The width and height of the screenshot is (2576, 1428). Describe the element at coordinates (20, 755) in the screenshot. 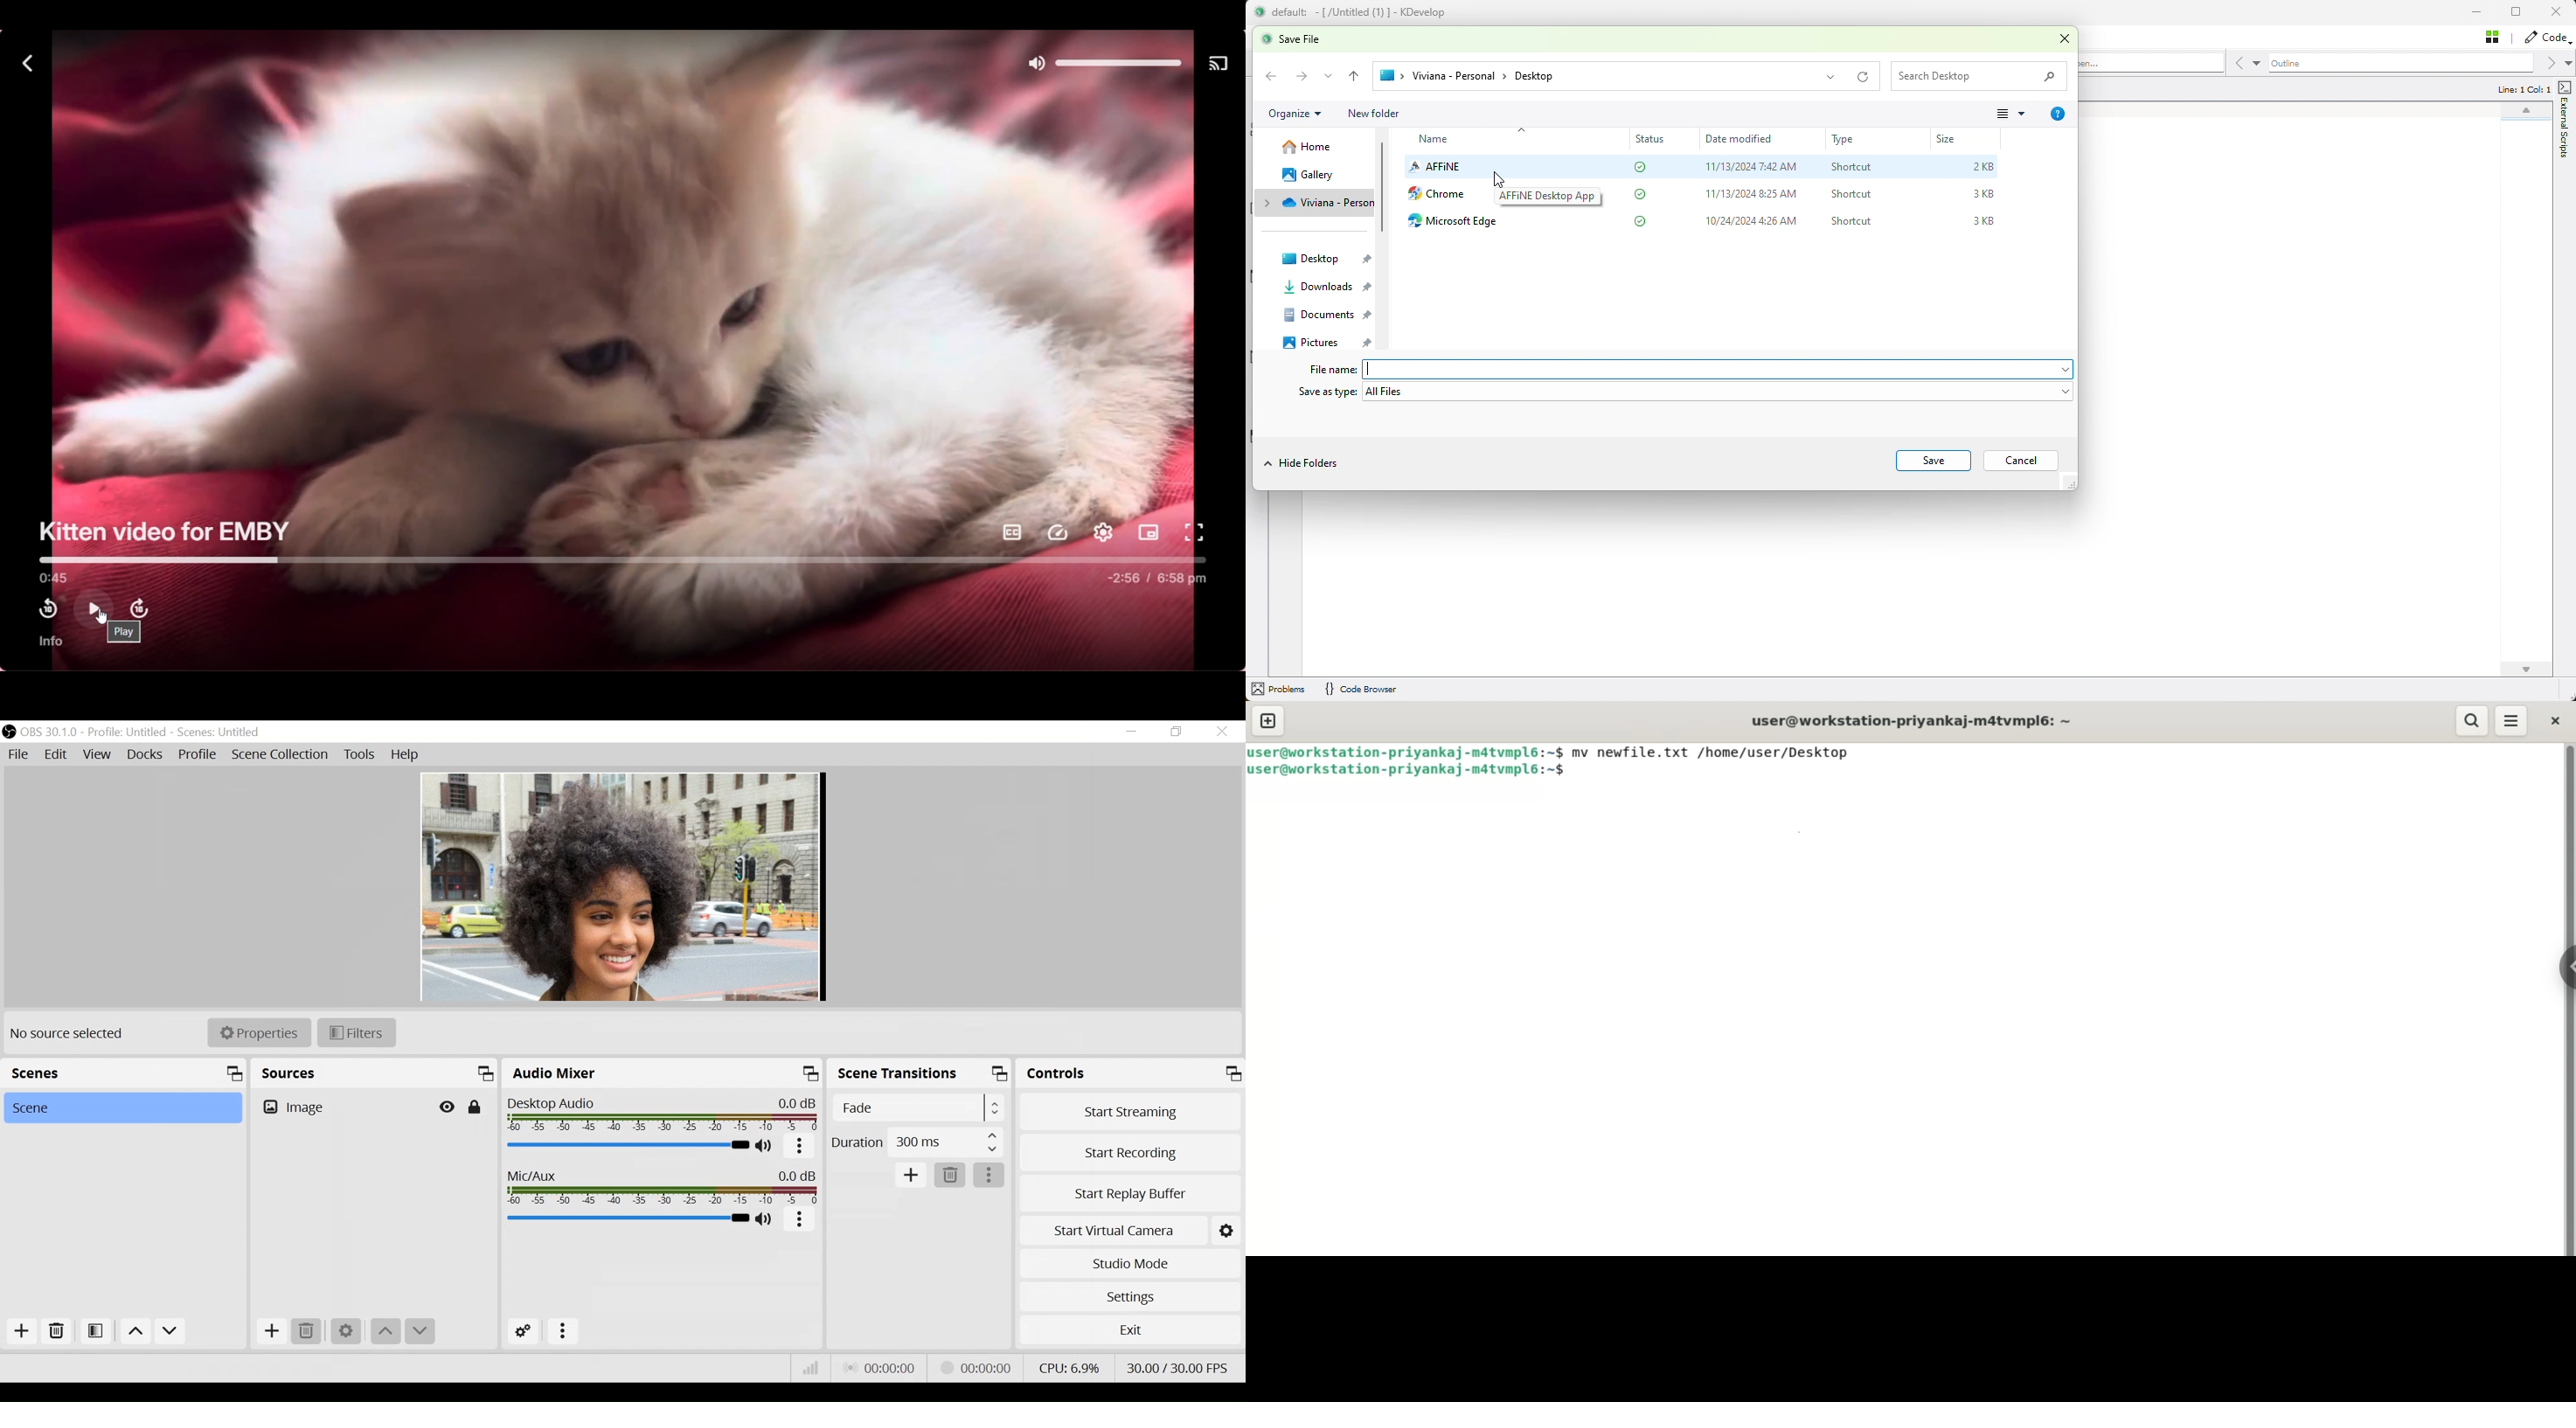

I see `File` at that location.